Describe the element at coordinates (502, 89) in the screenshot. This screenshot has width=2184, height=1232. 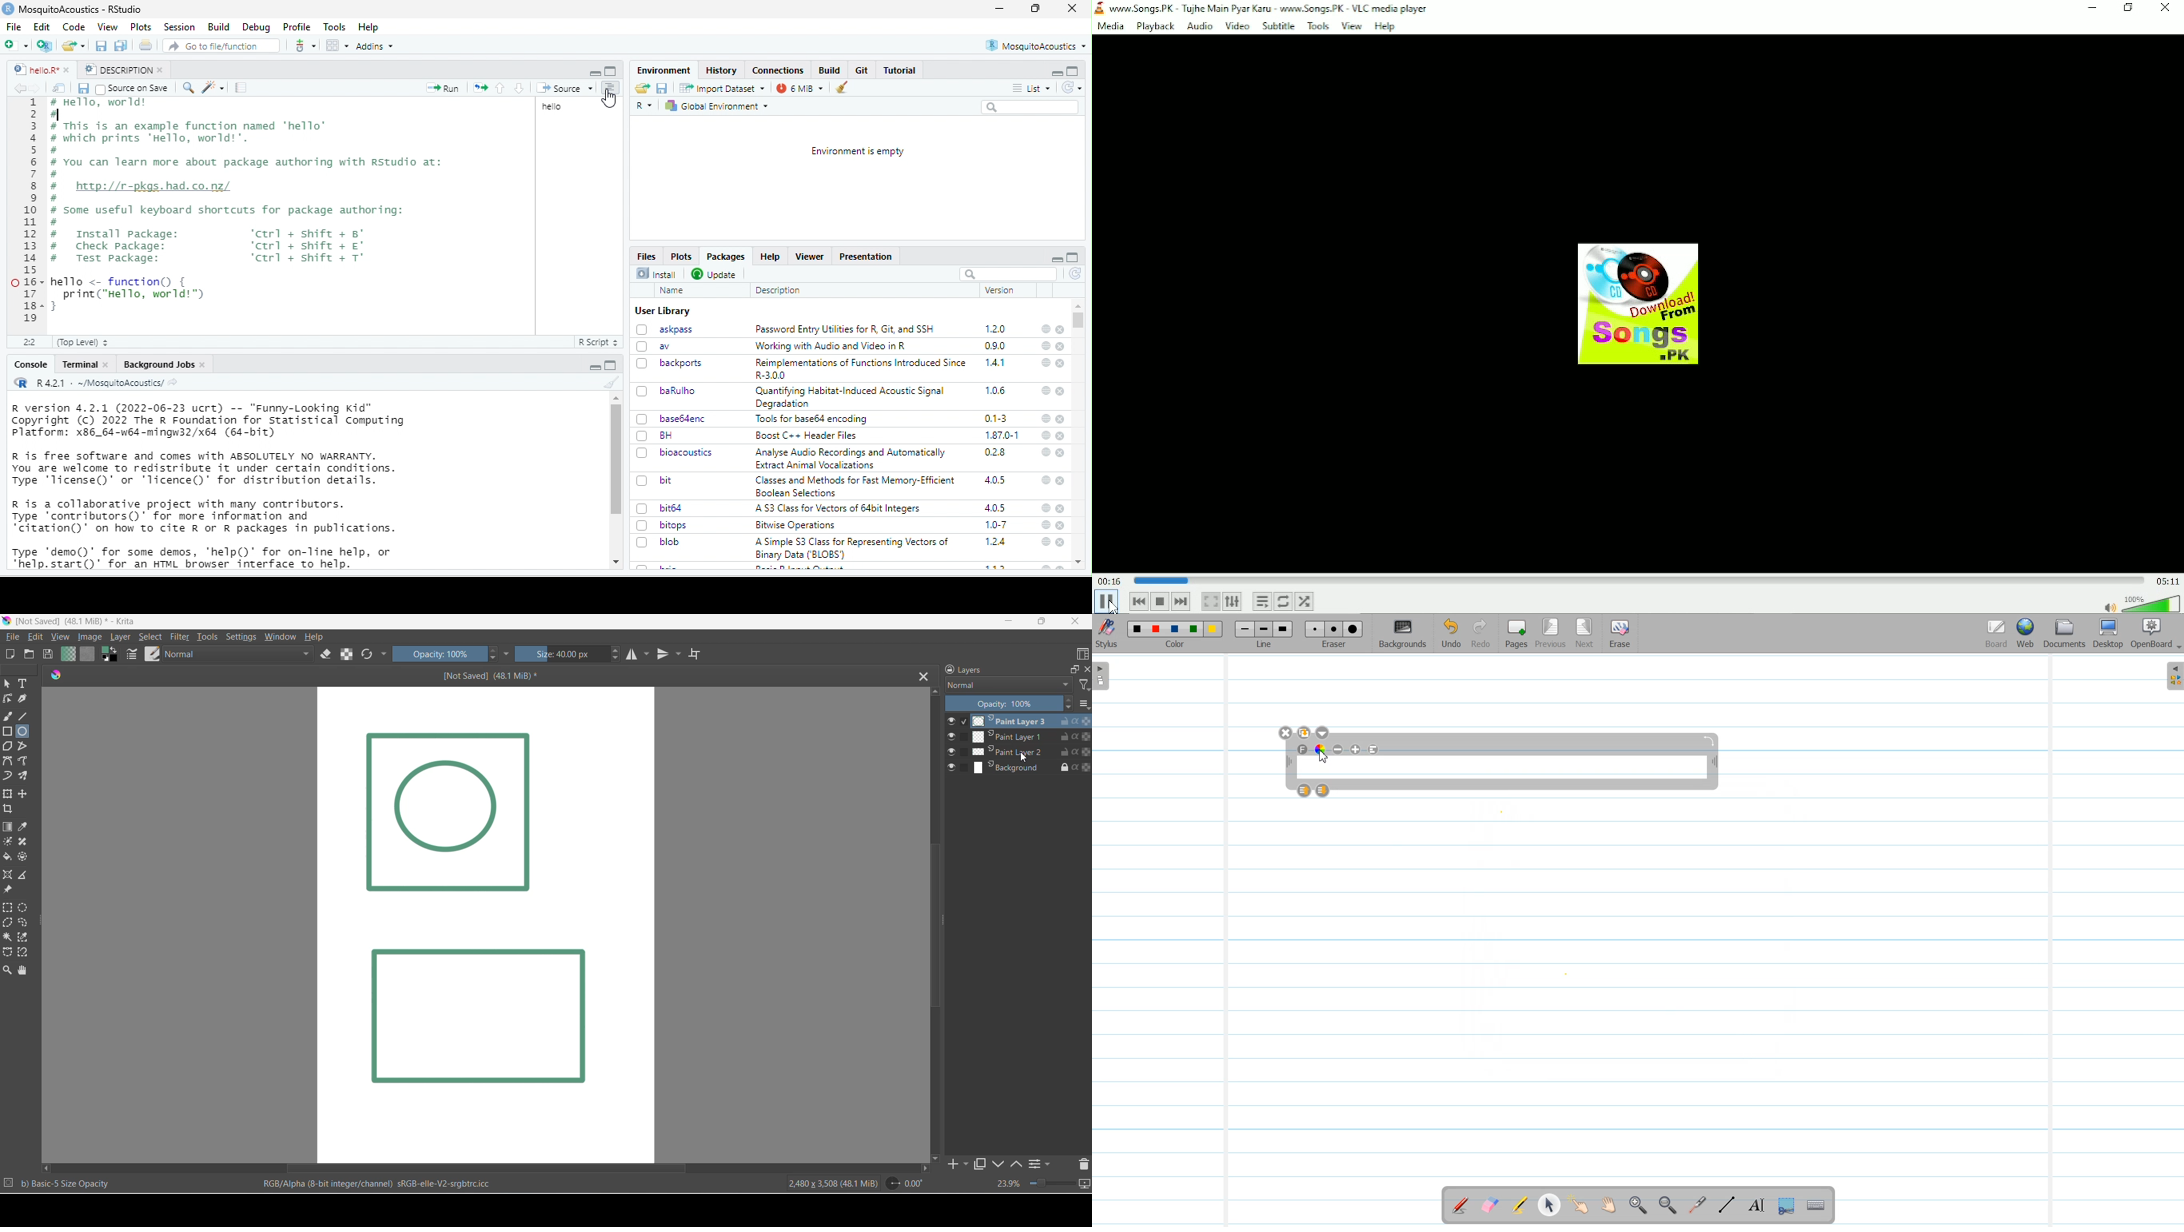
I see `Go to previous section` at that location.